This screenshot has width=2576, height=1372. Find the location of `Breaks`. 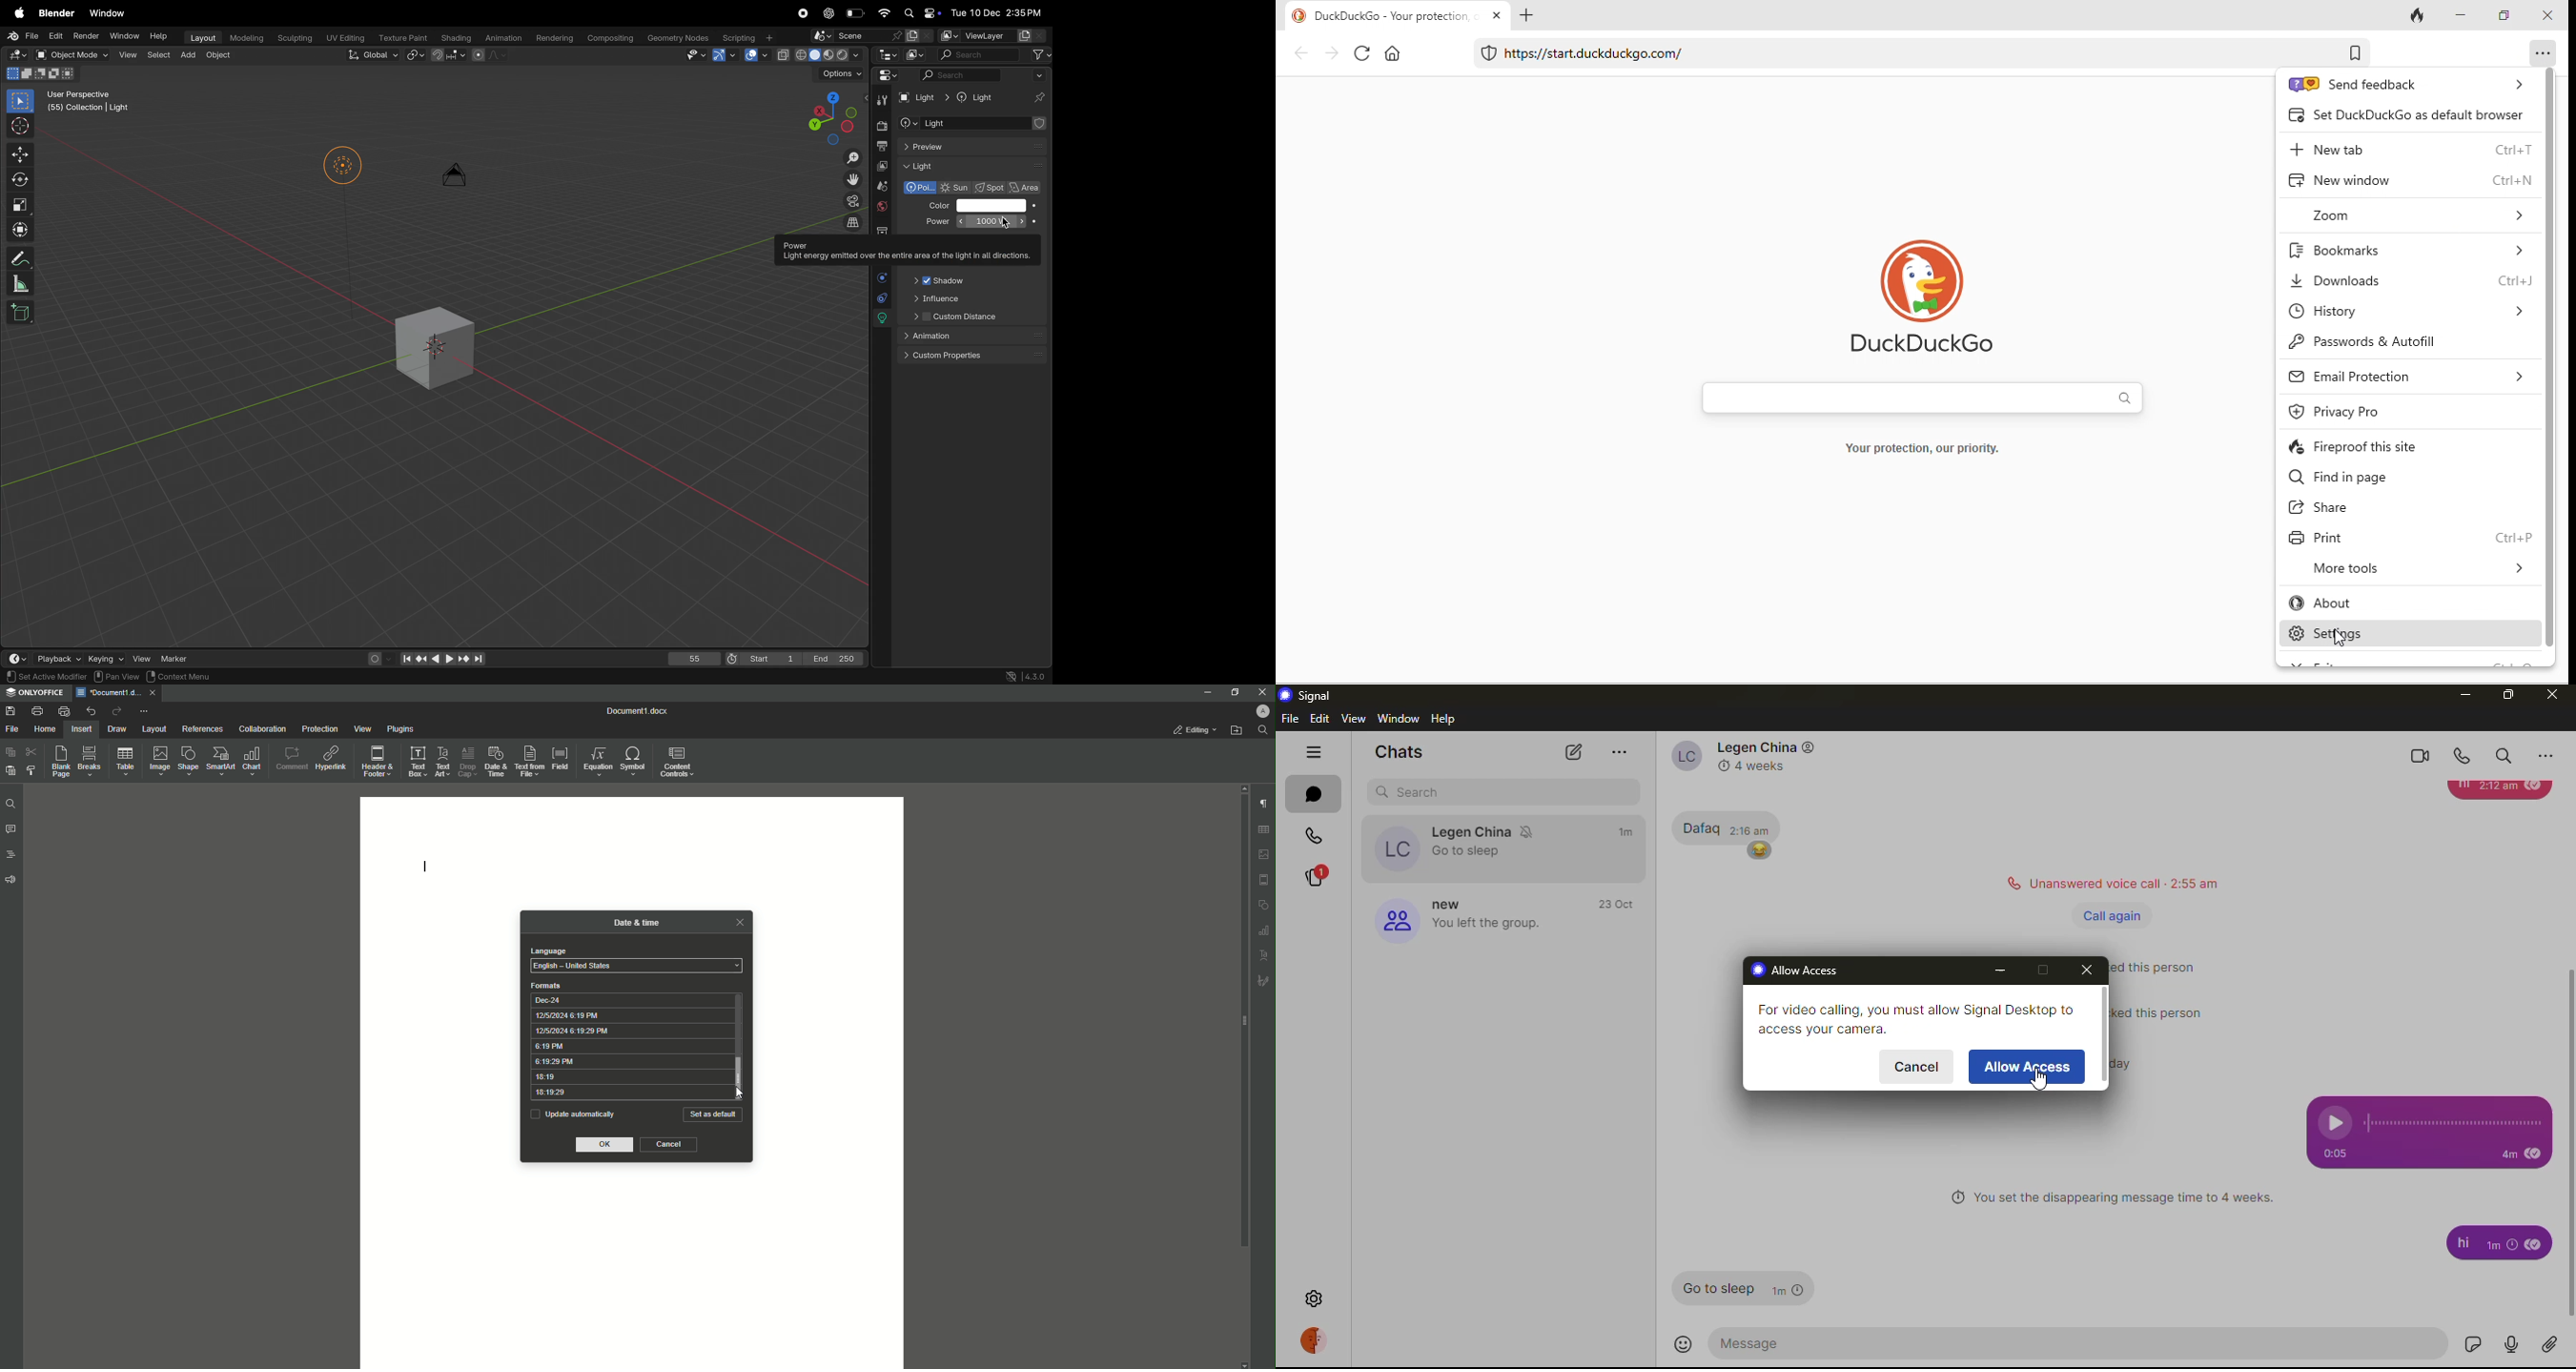

Breaks is located at coordinates (89, 762).